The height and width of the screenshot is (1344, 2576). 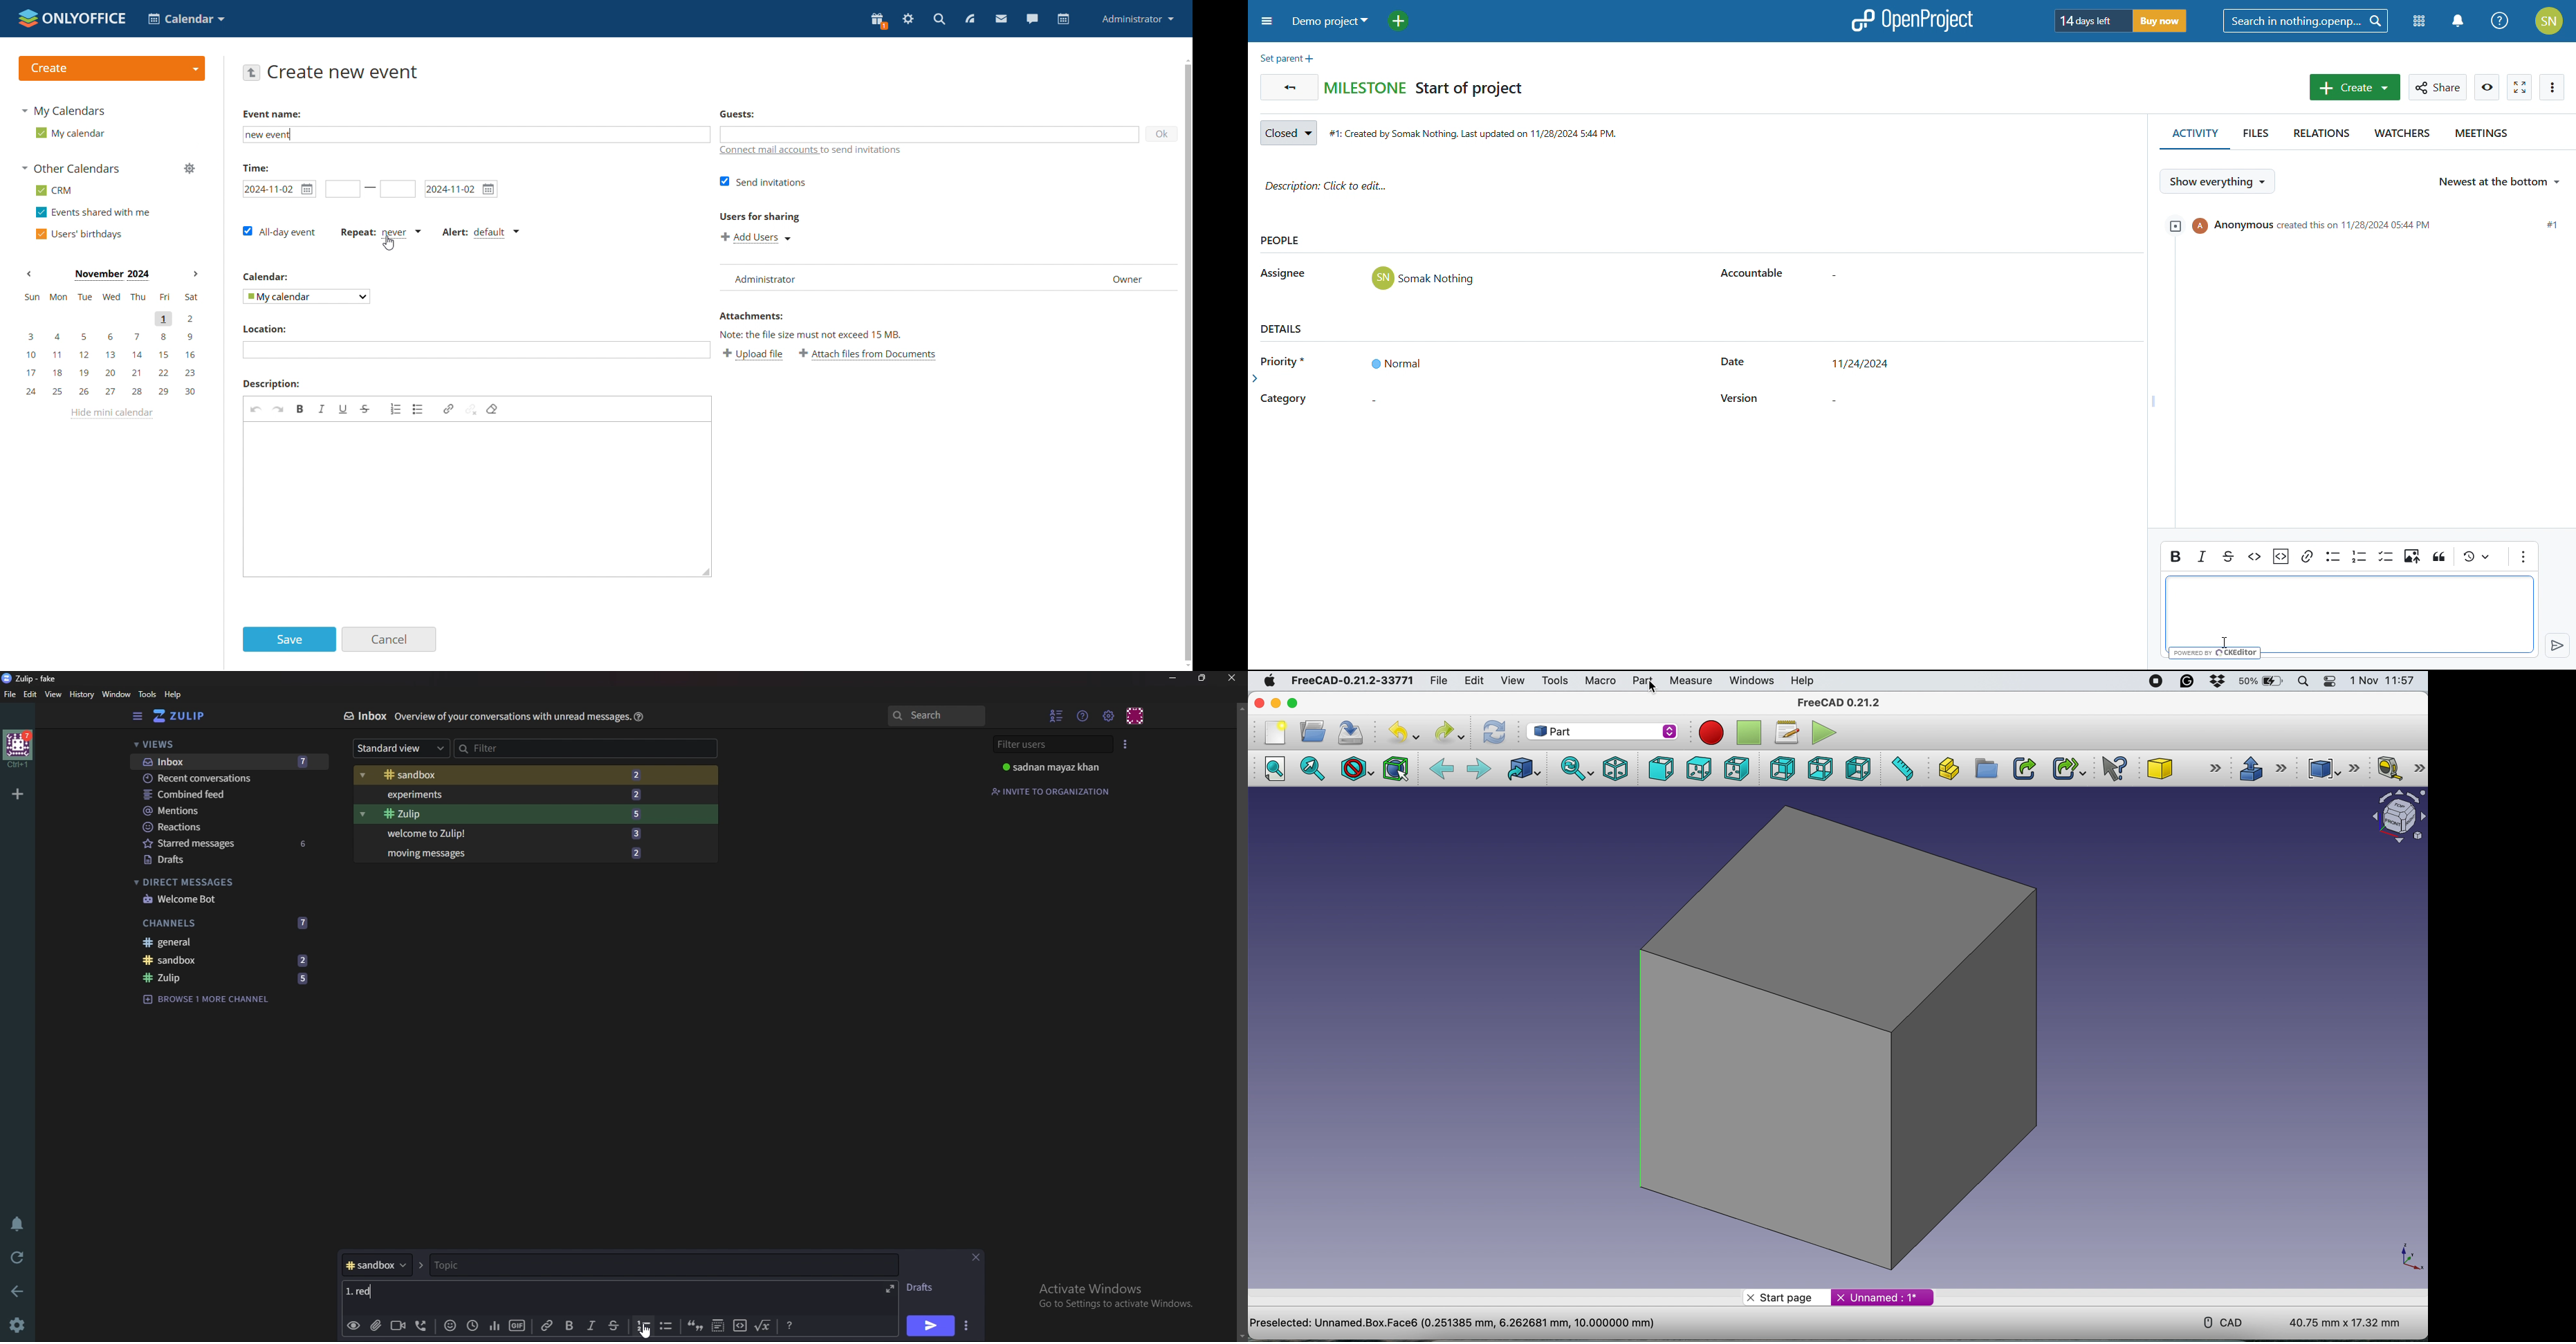 What do you see at coordinates (977, 1257) in the screenshot?
I see `close message` at bounding box center [977, 1257].